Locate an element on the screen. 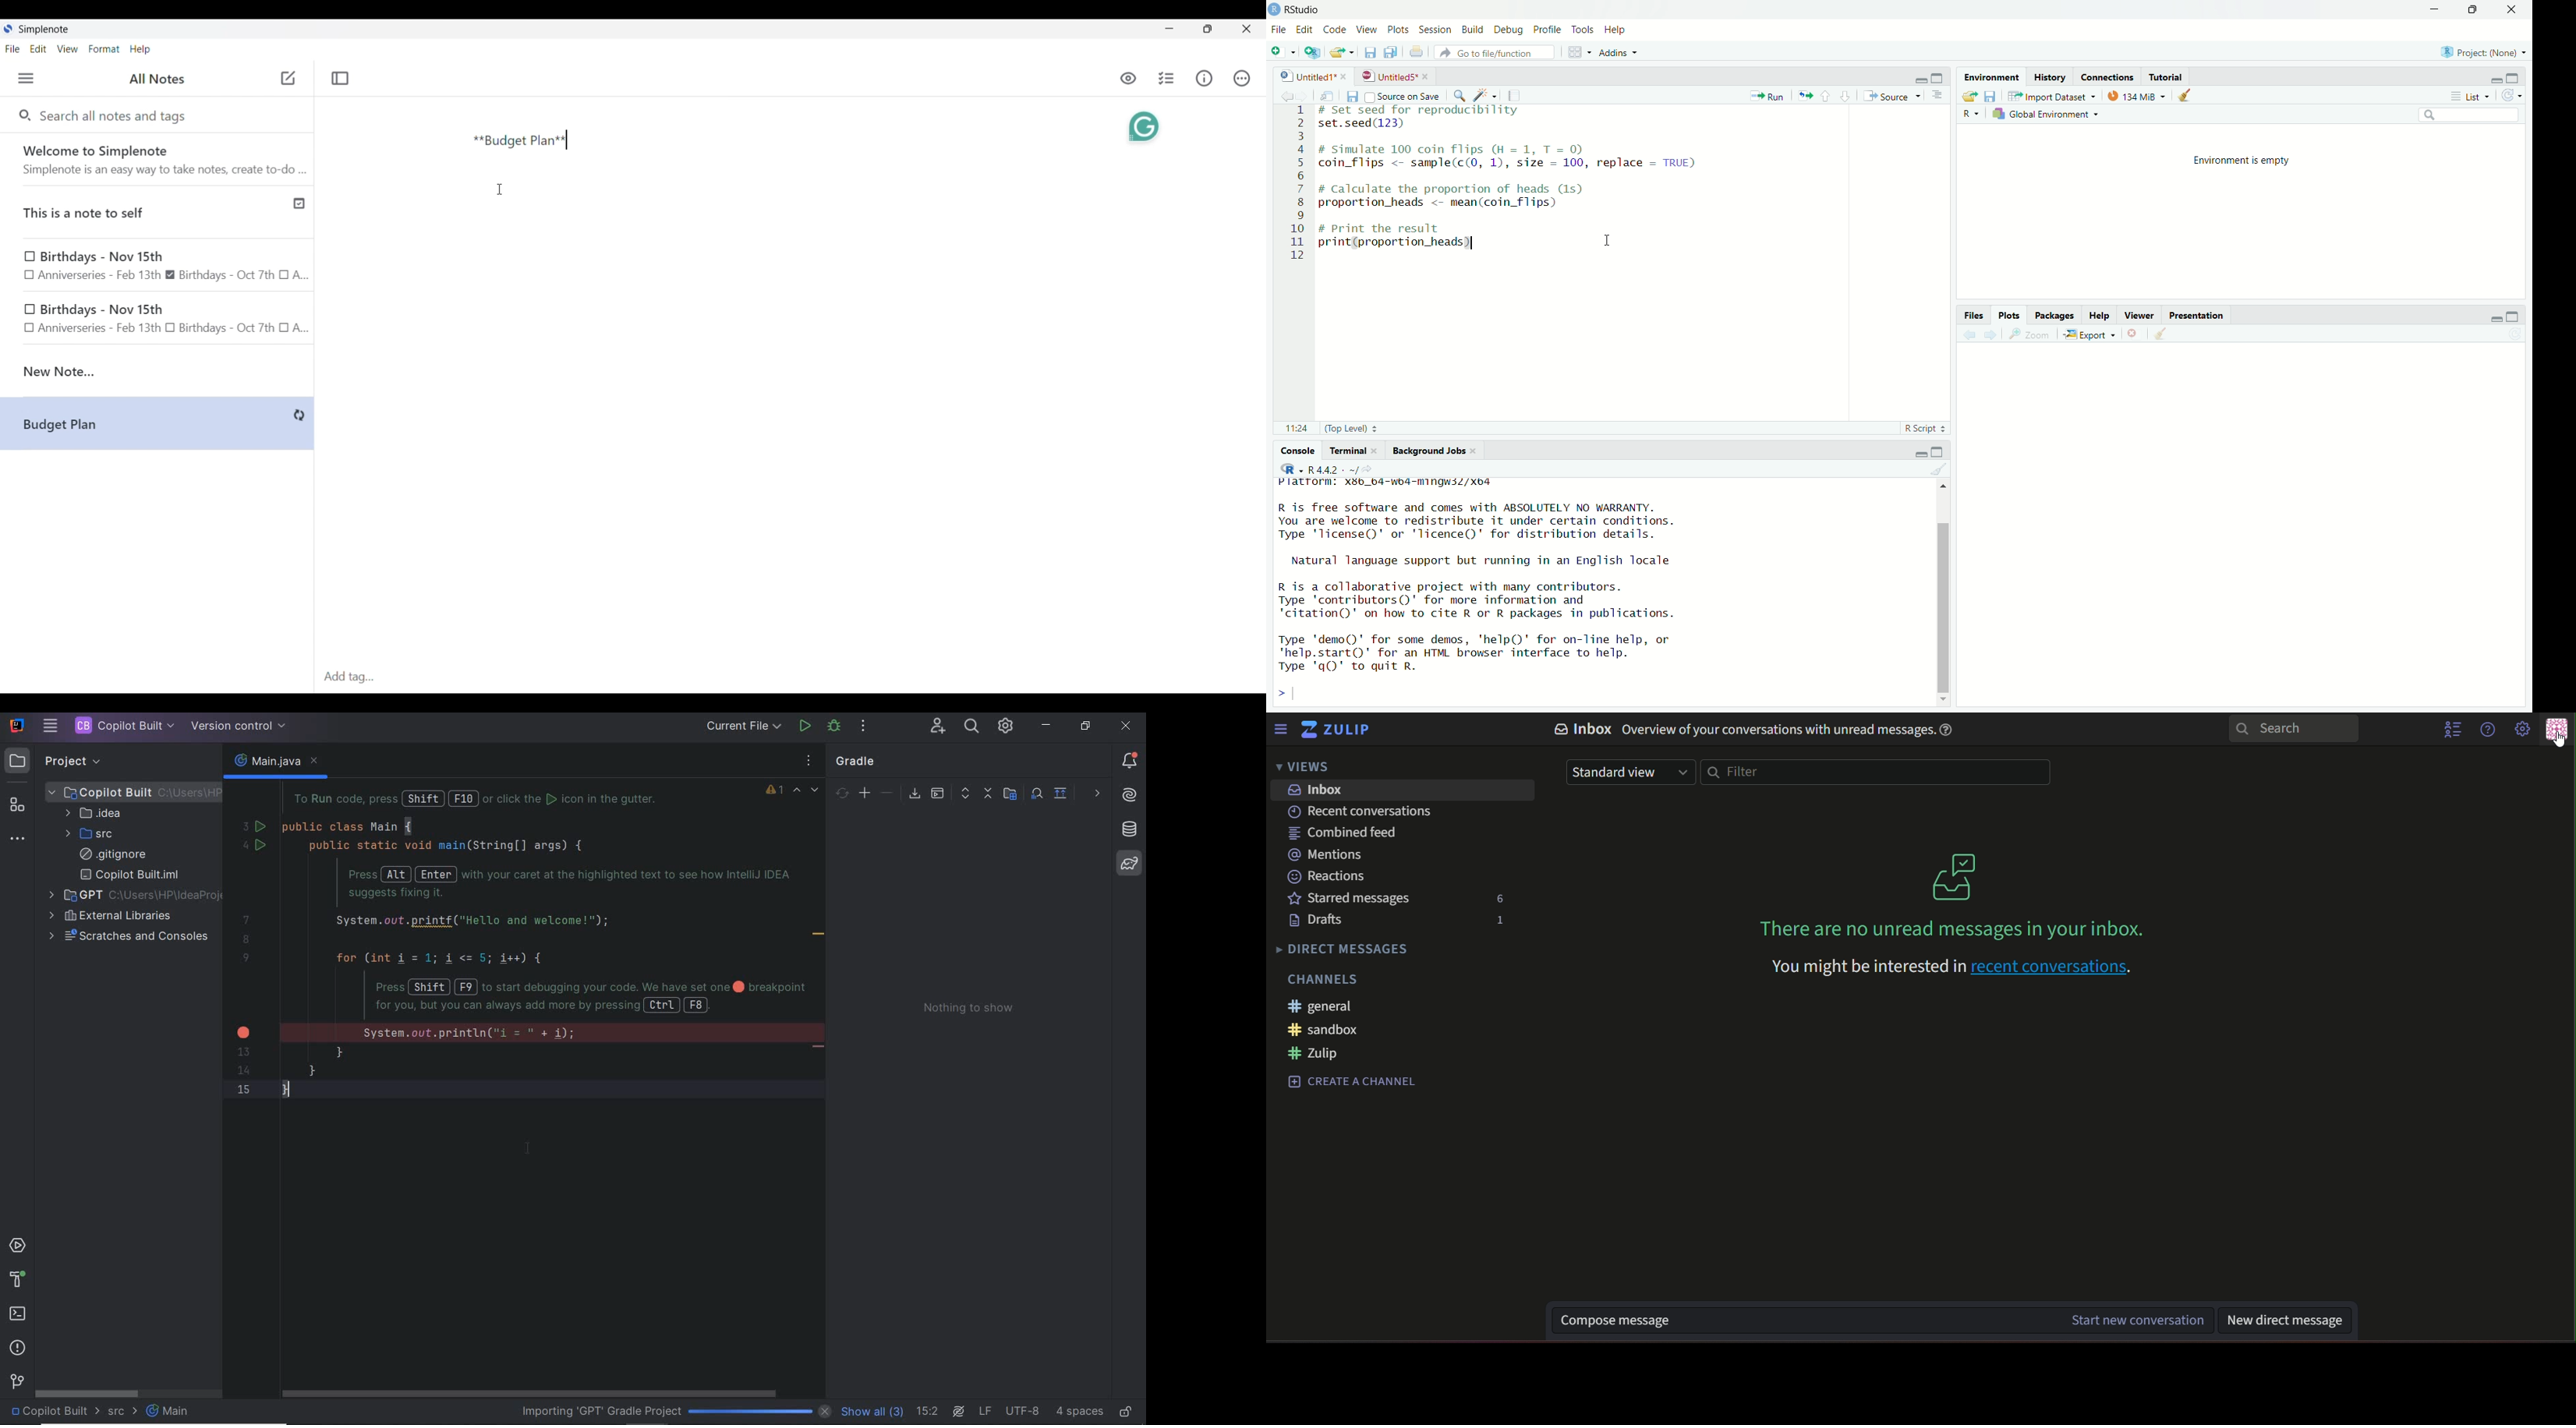  search bar is located at coordinates (2294, 729).